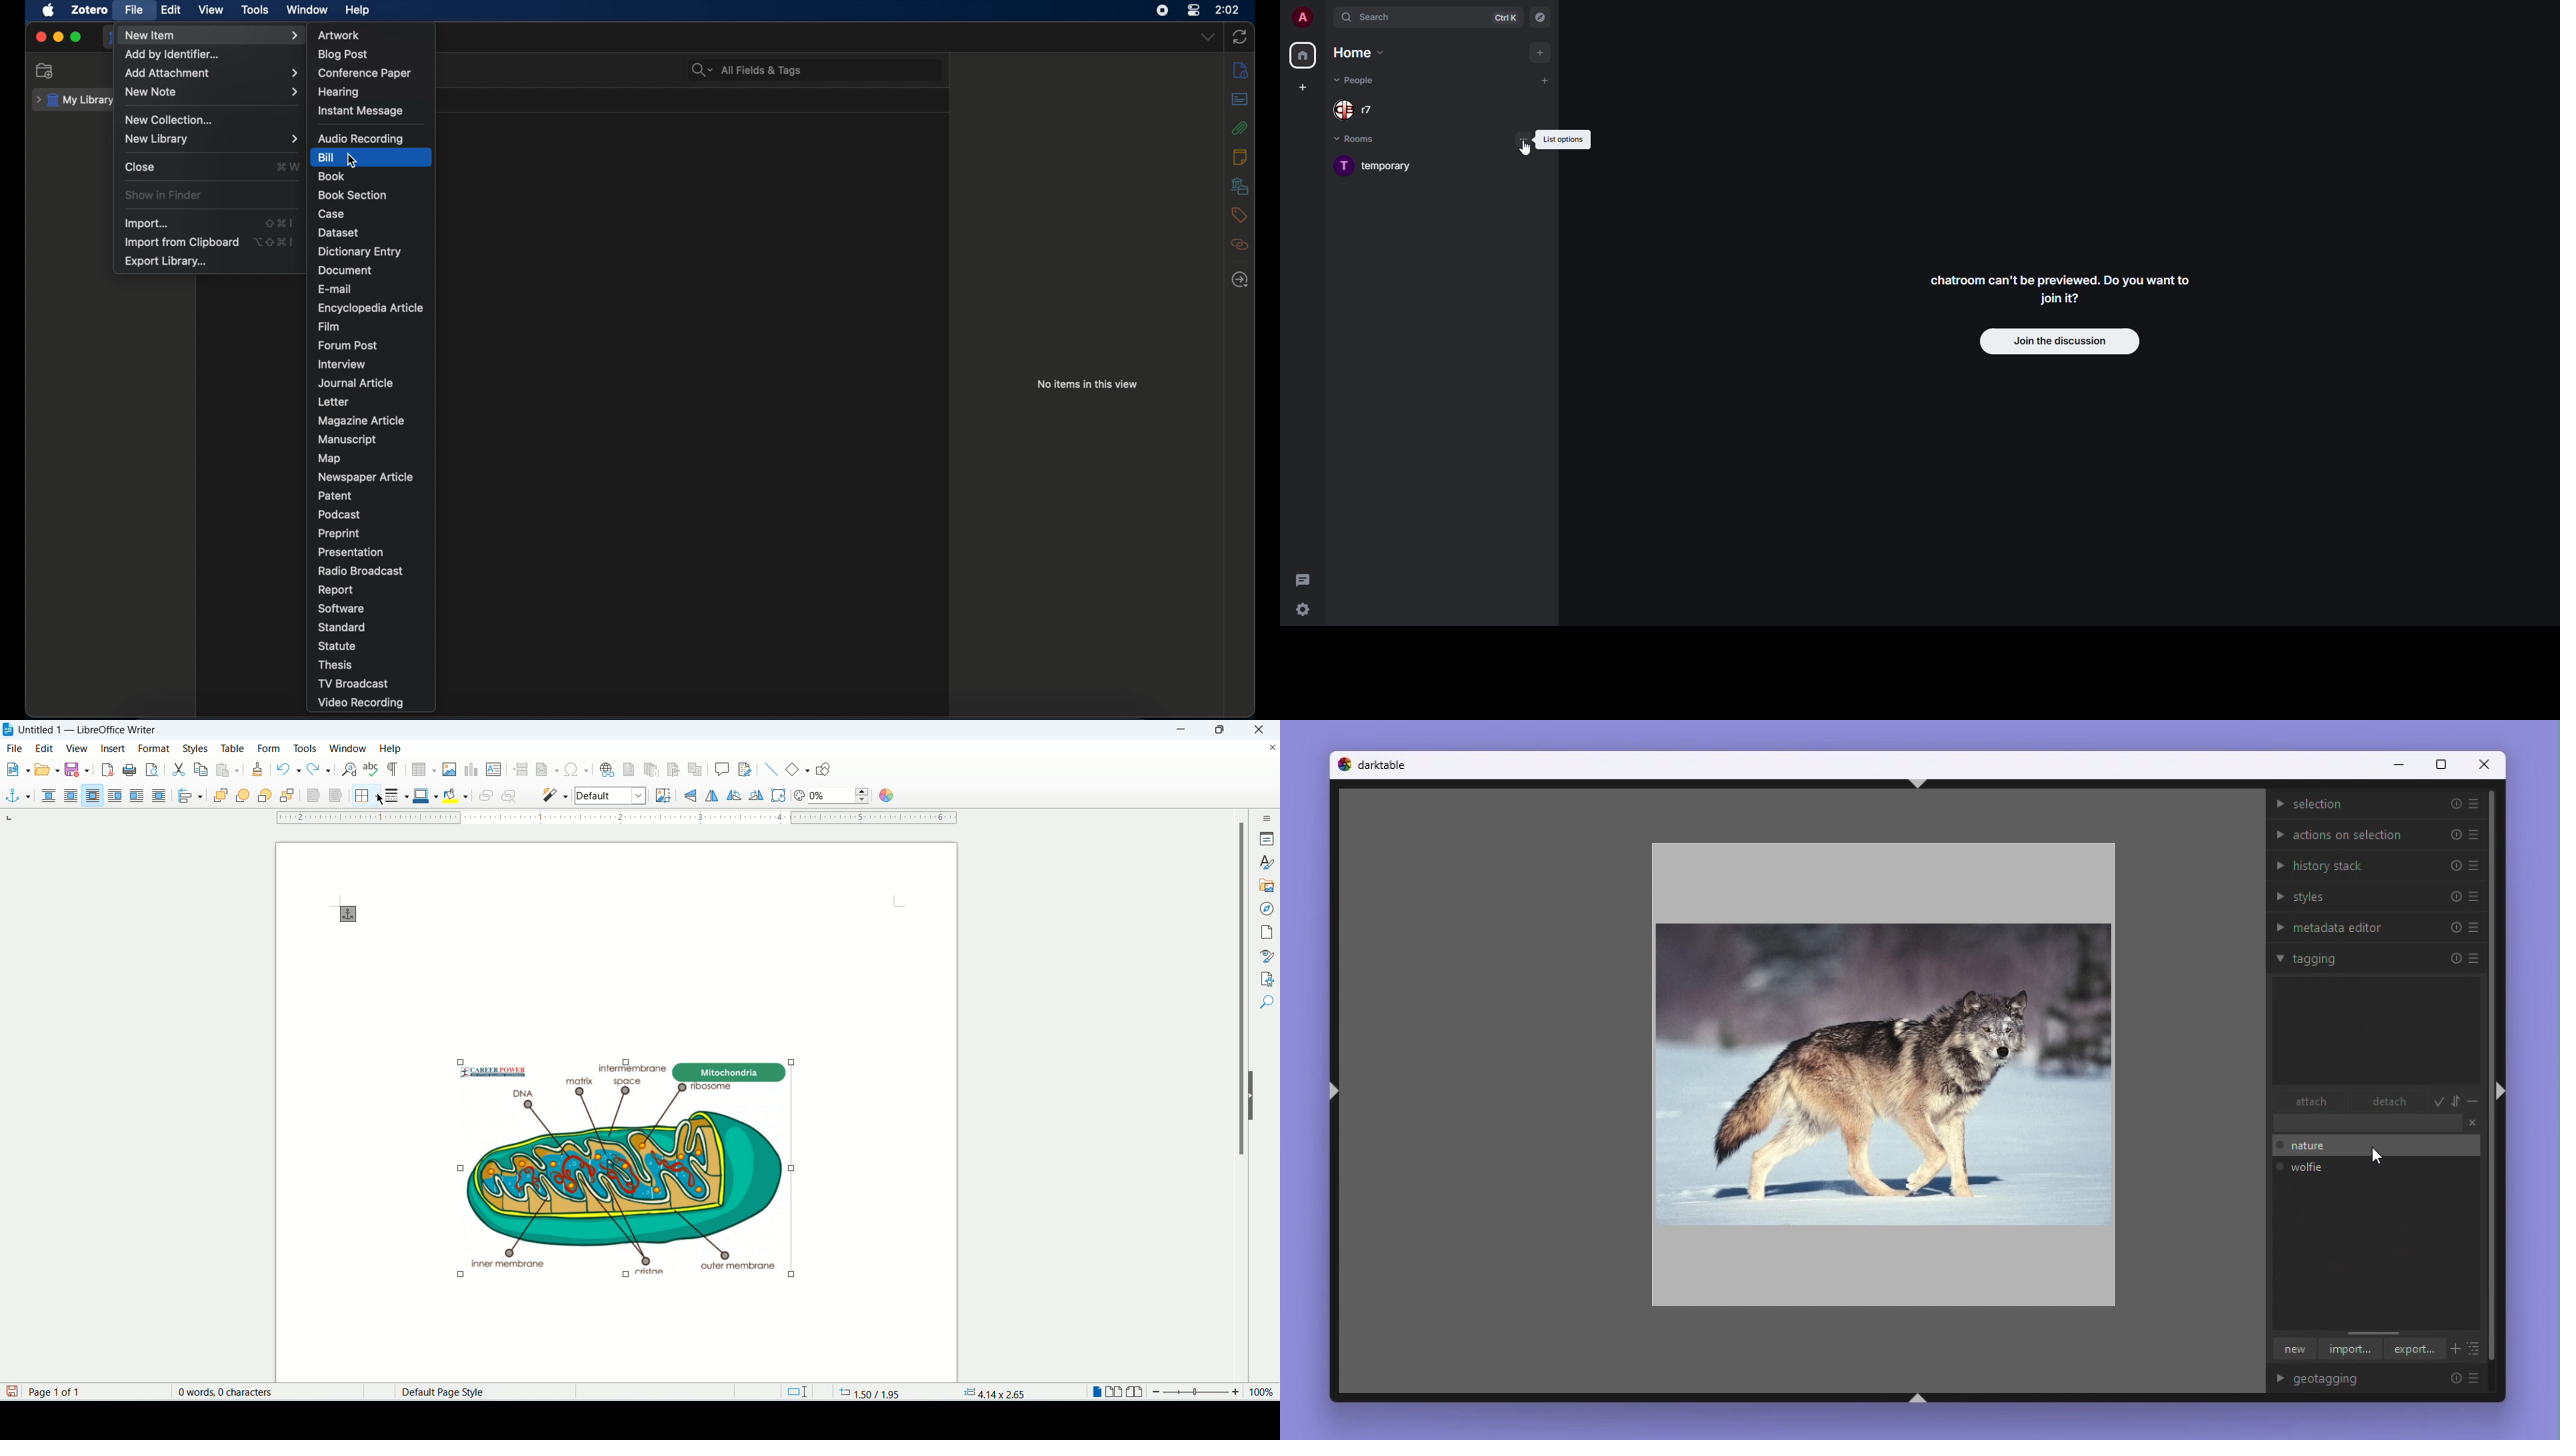 The image size is (2576, 1456). I want to click on tags, so click(1239, 215).